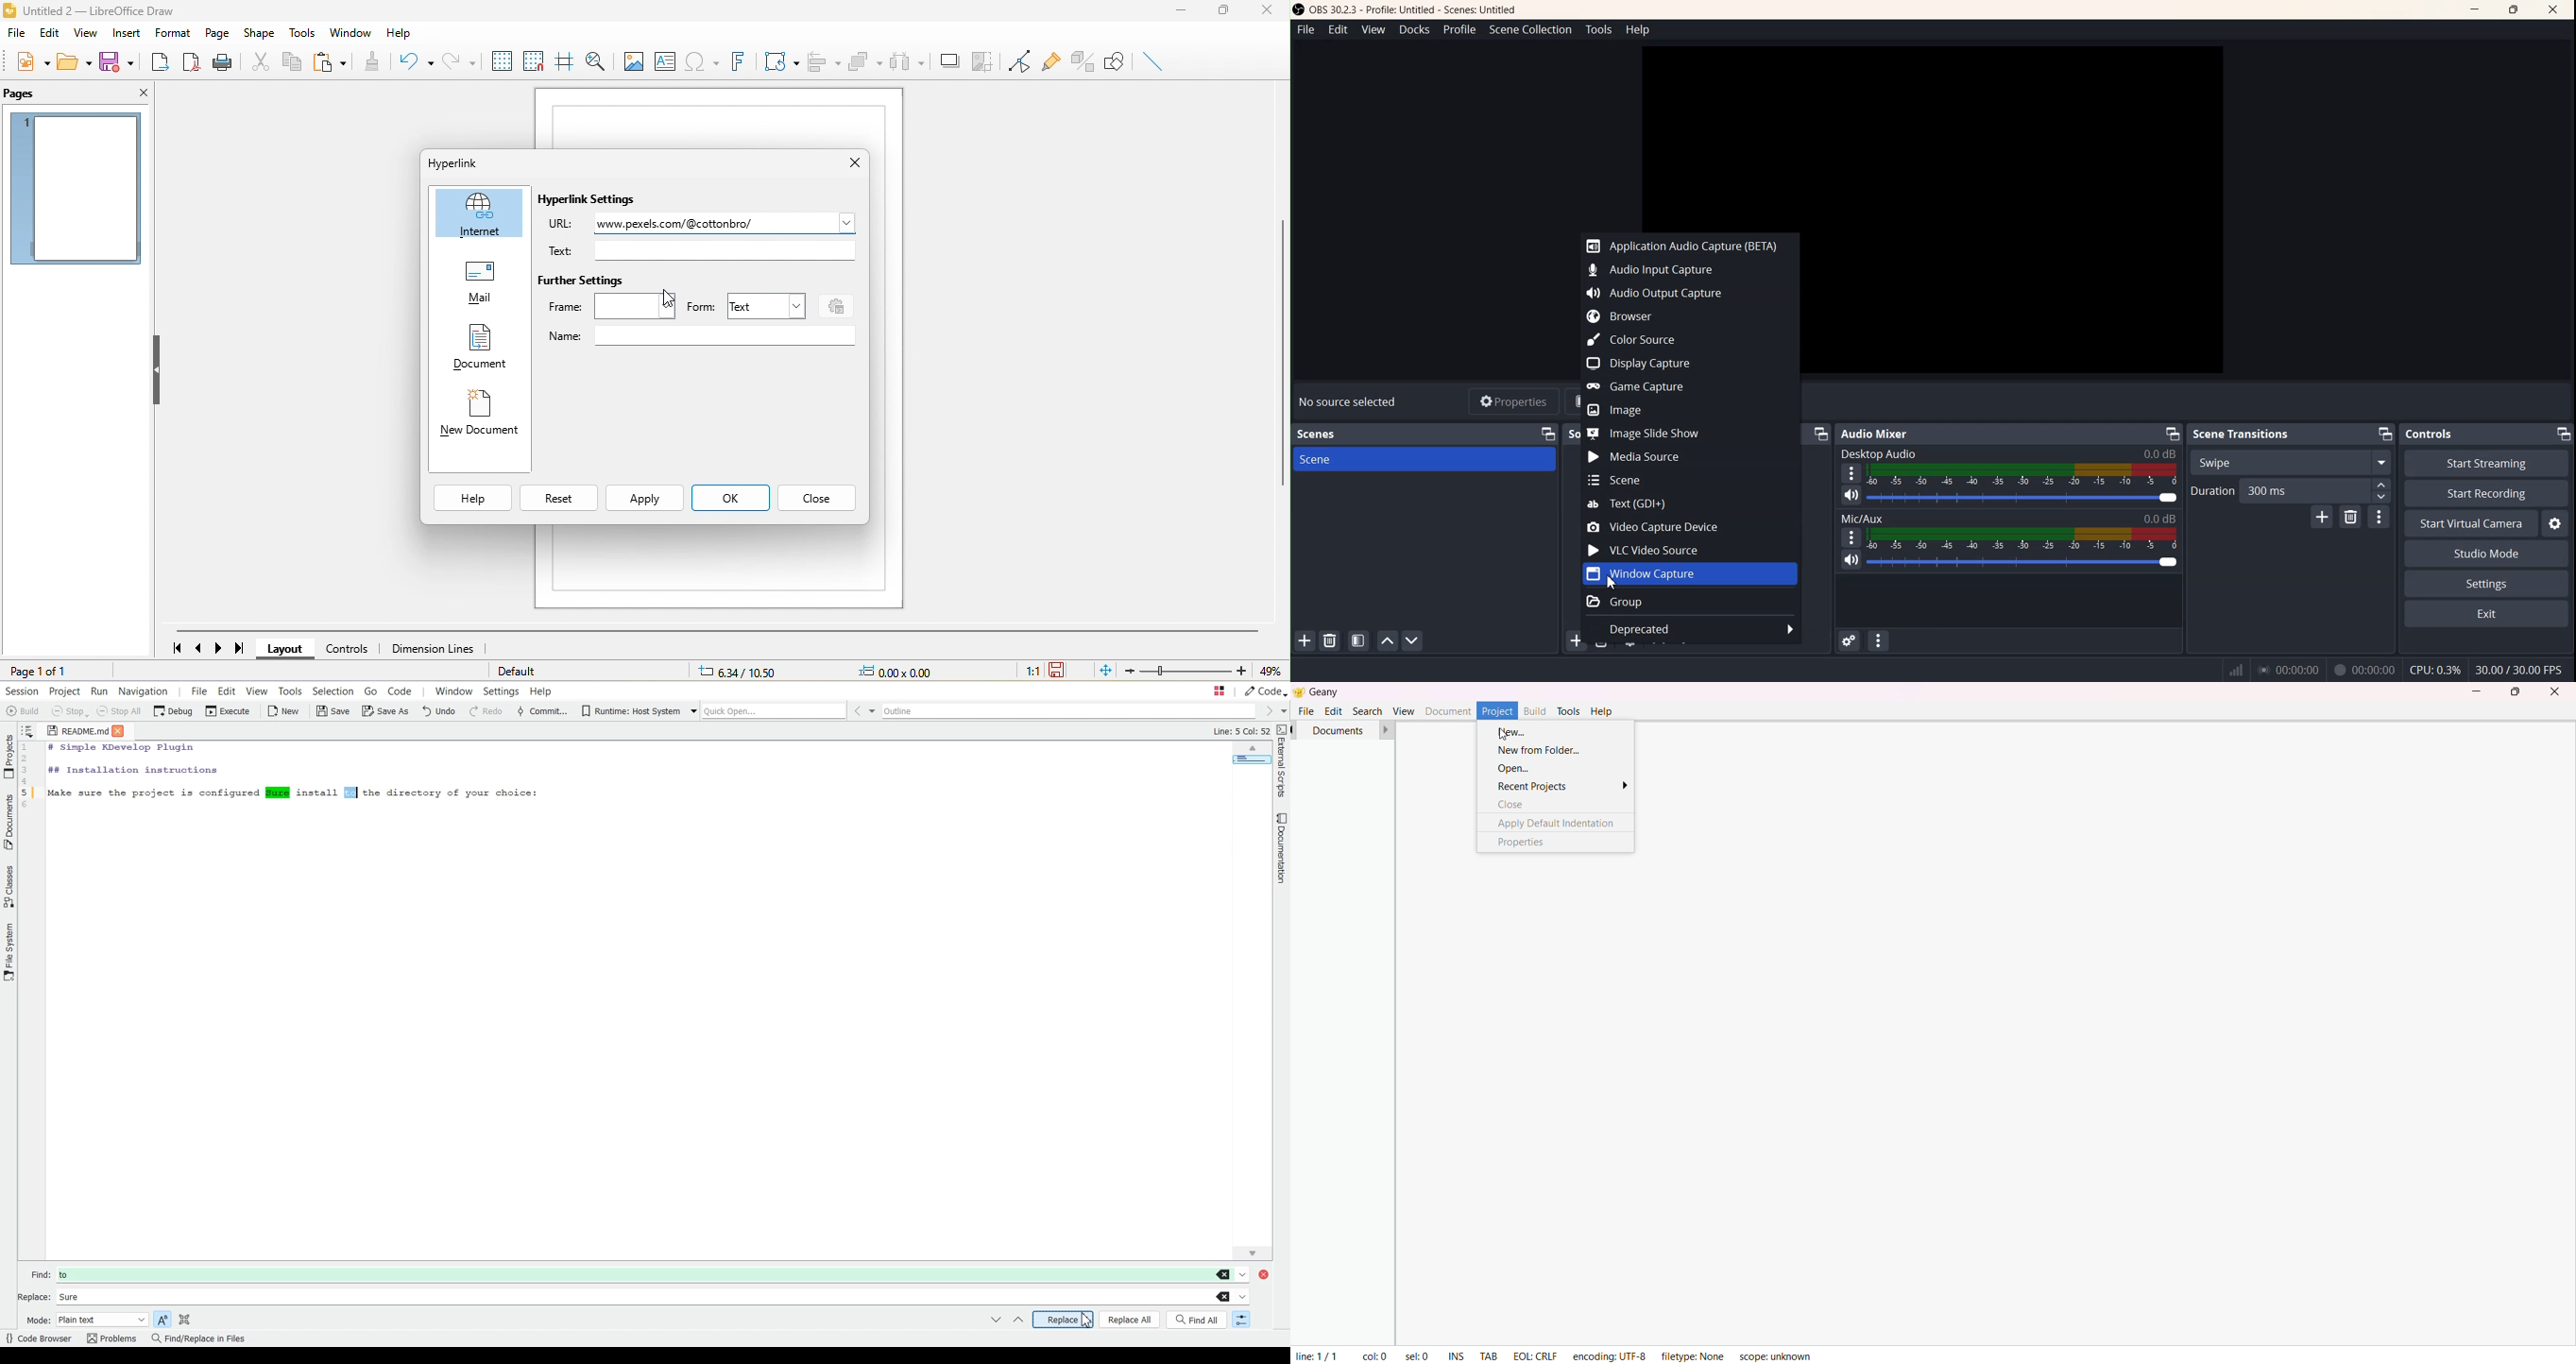 This screenshot has height=1372, width=2576. I want to click on 300 ms, so click(2318, 489).